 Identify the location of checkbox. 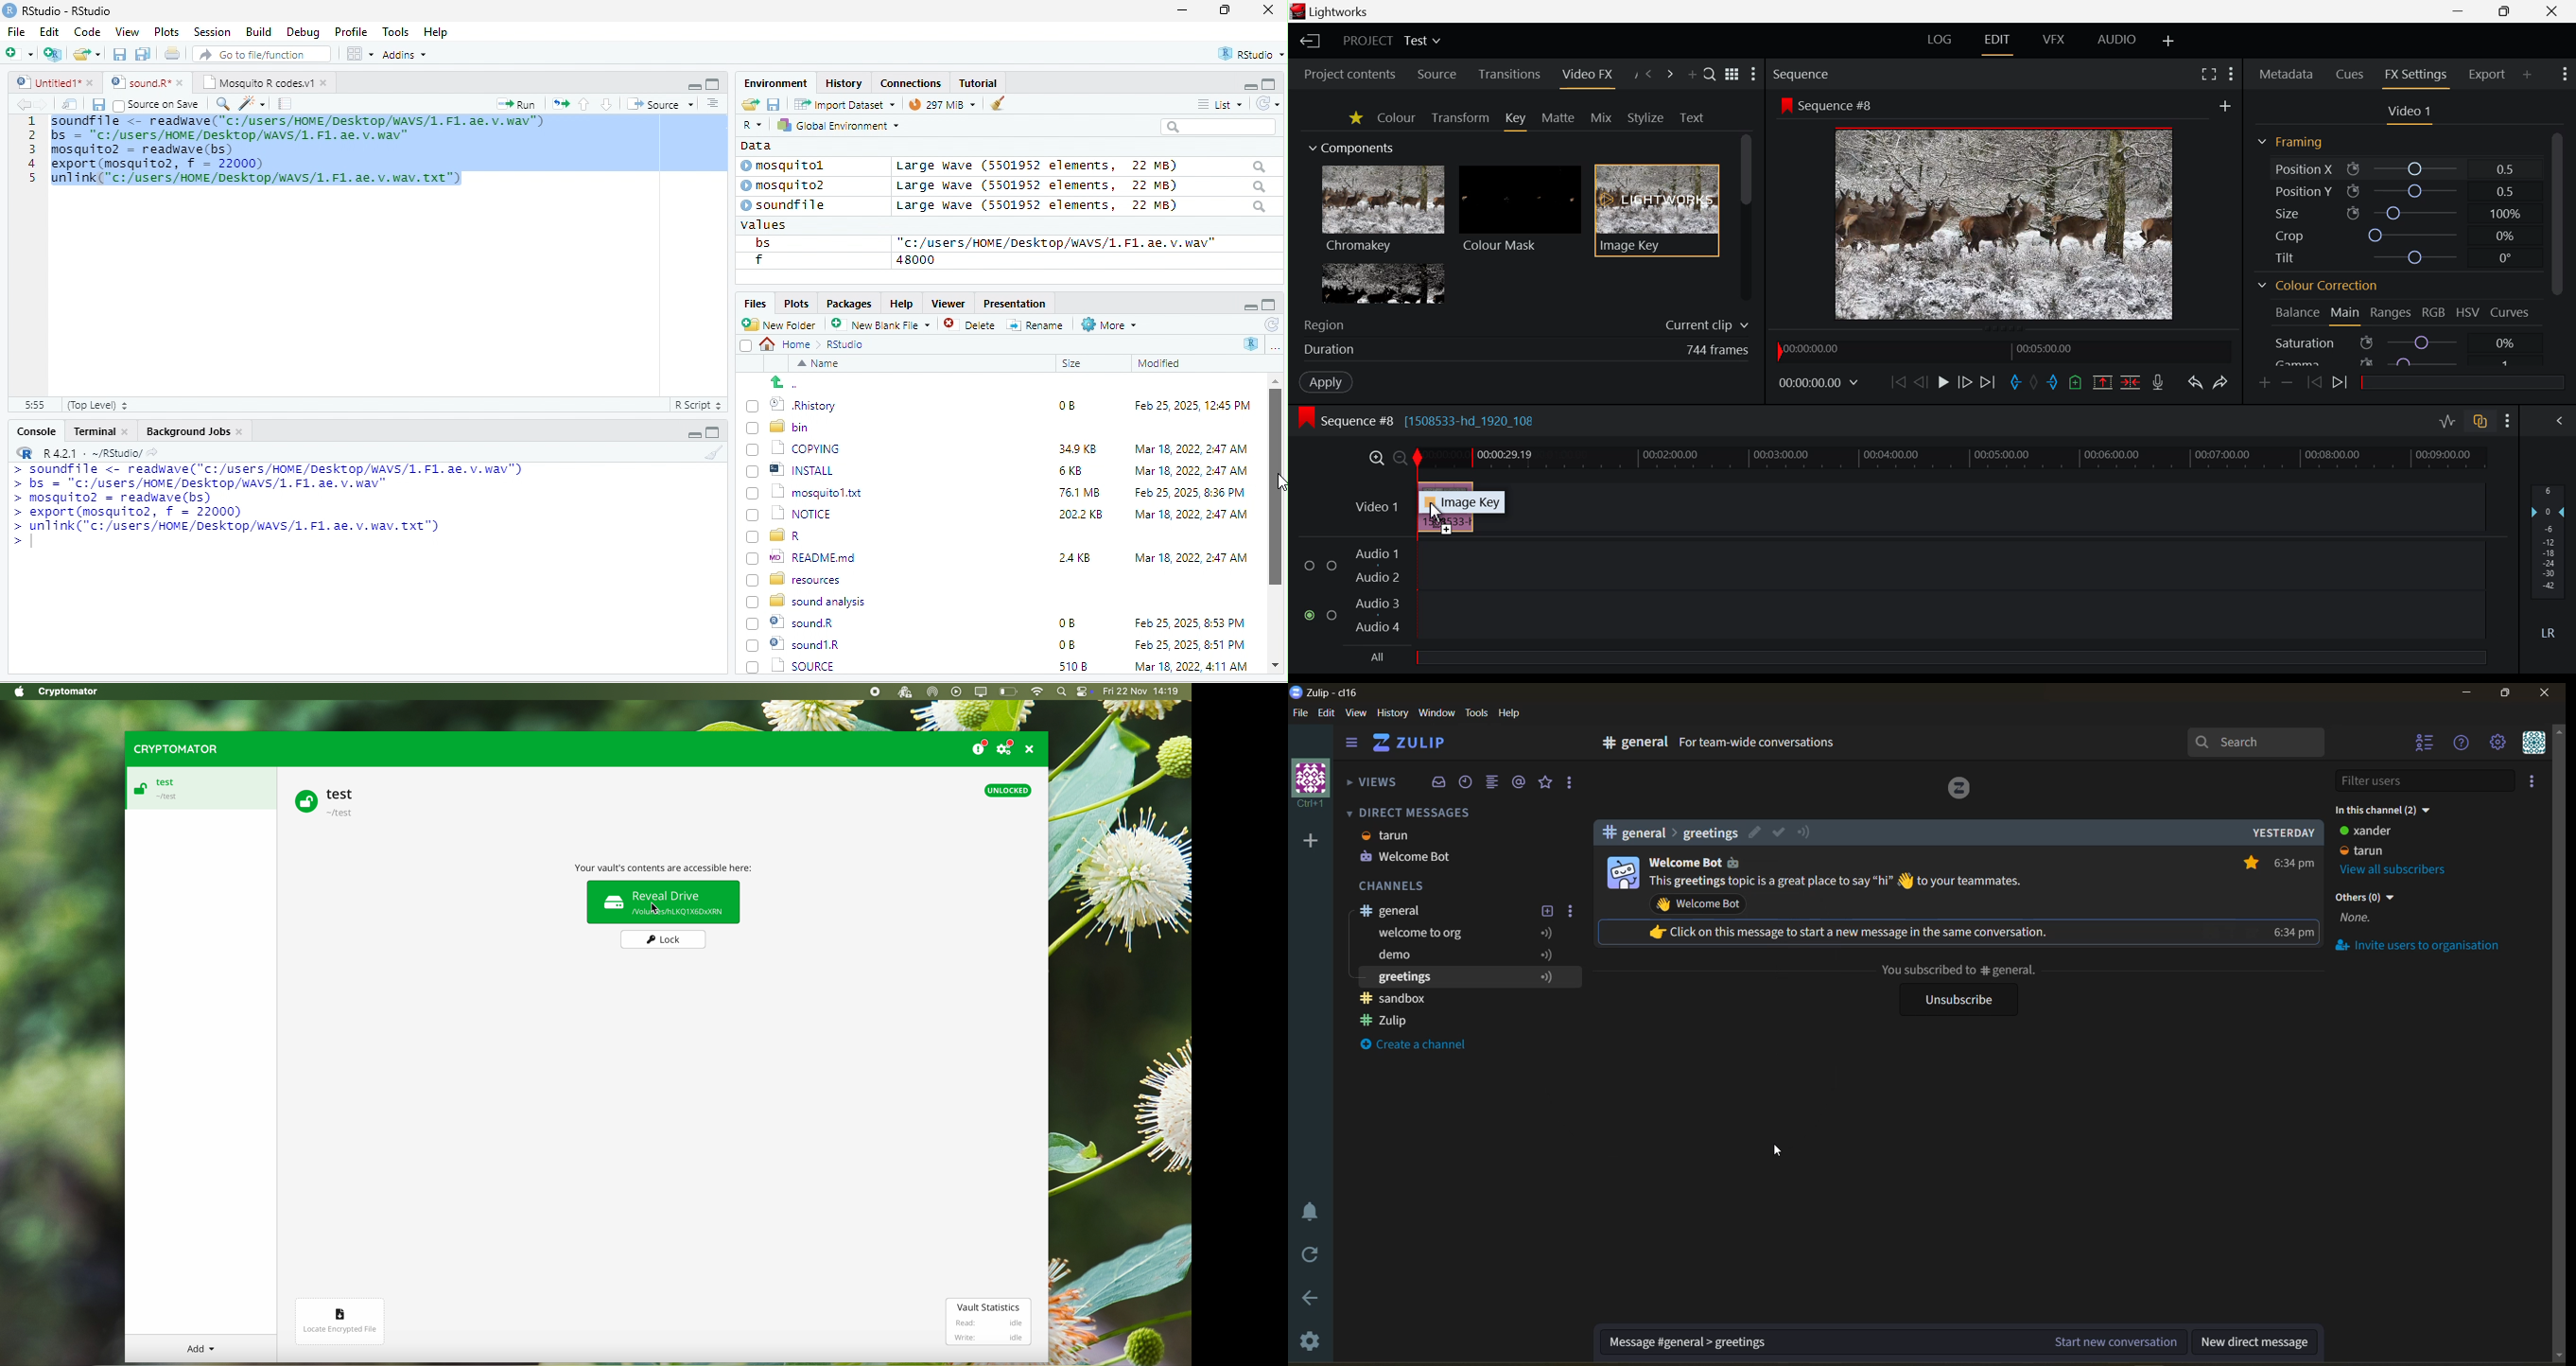
(1331, 564).